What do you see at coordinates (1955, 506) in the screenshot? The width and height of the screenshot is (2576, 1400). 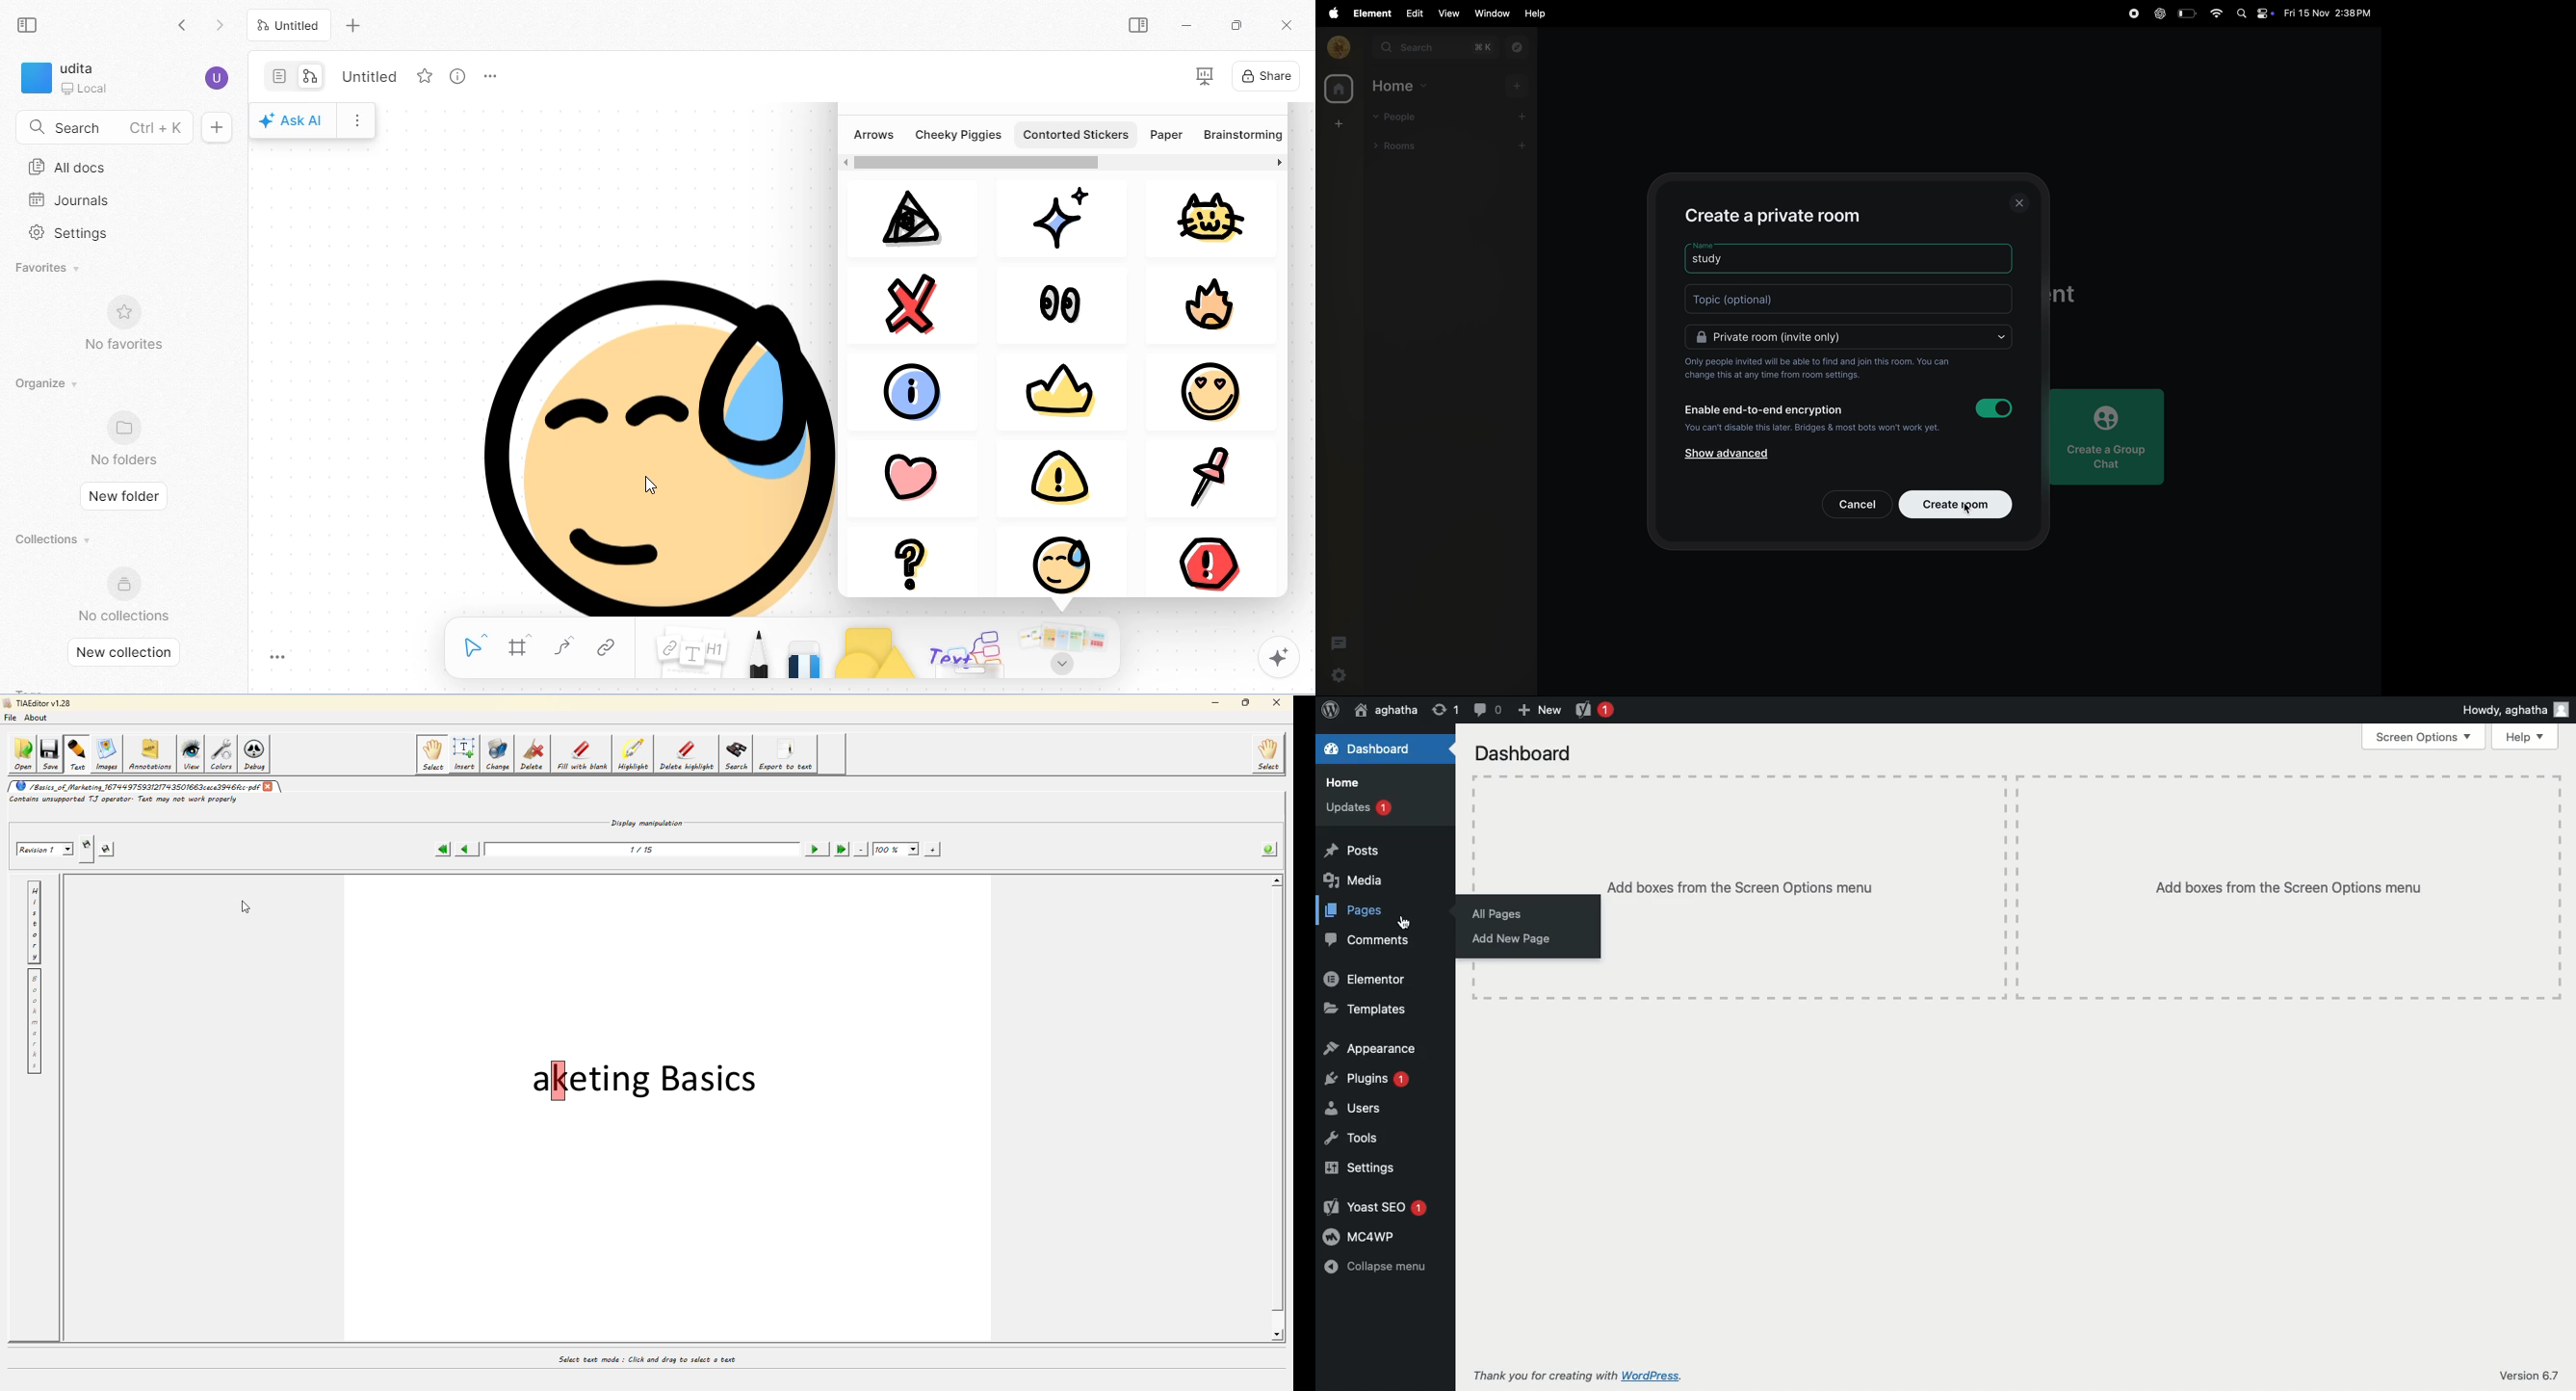 I see `create room` at bounding box center [1955, 506].